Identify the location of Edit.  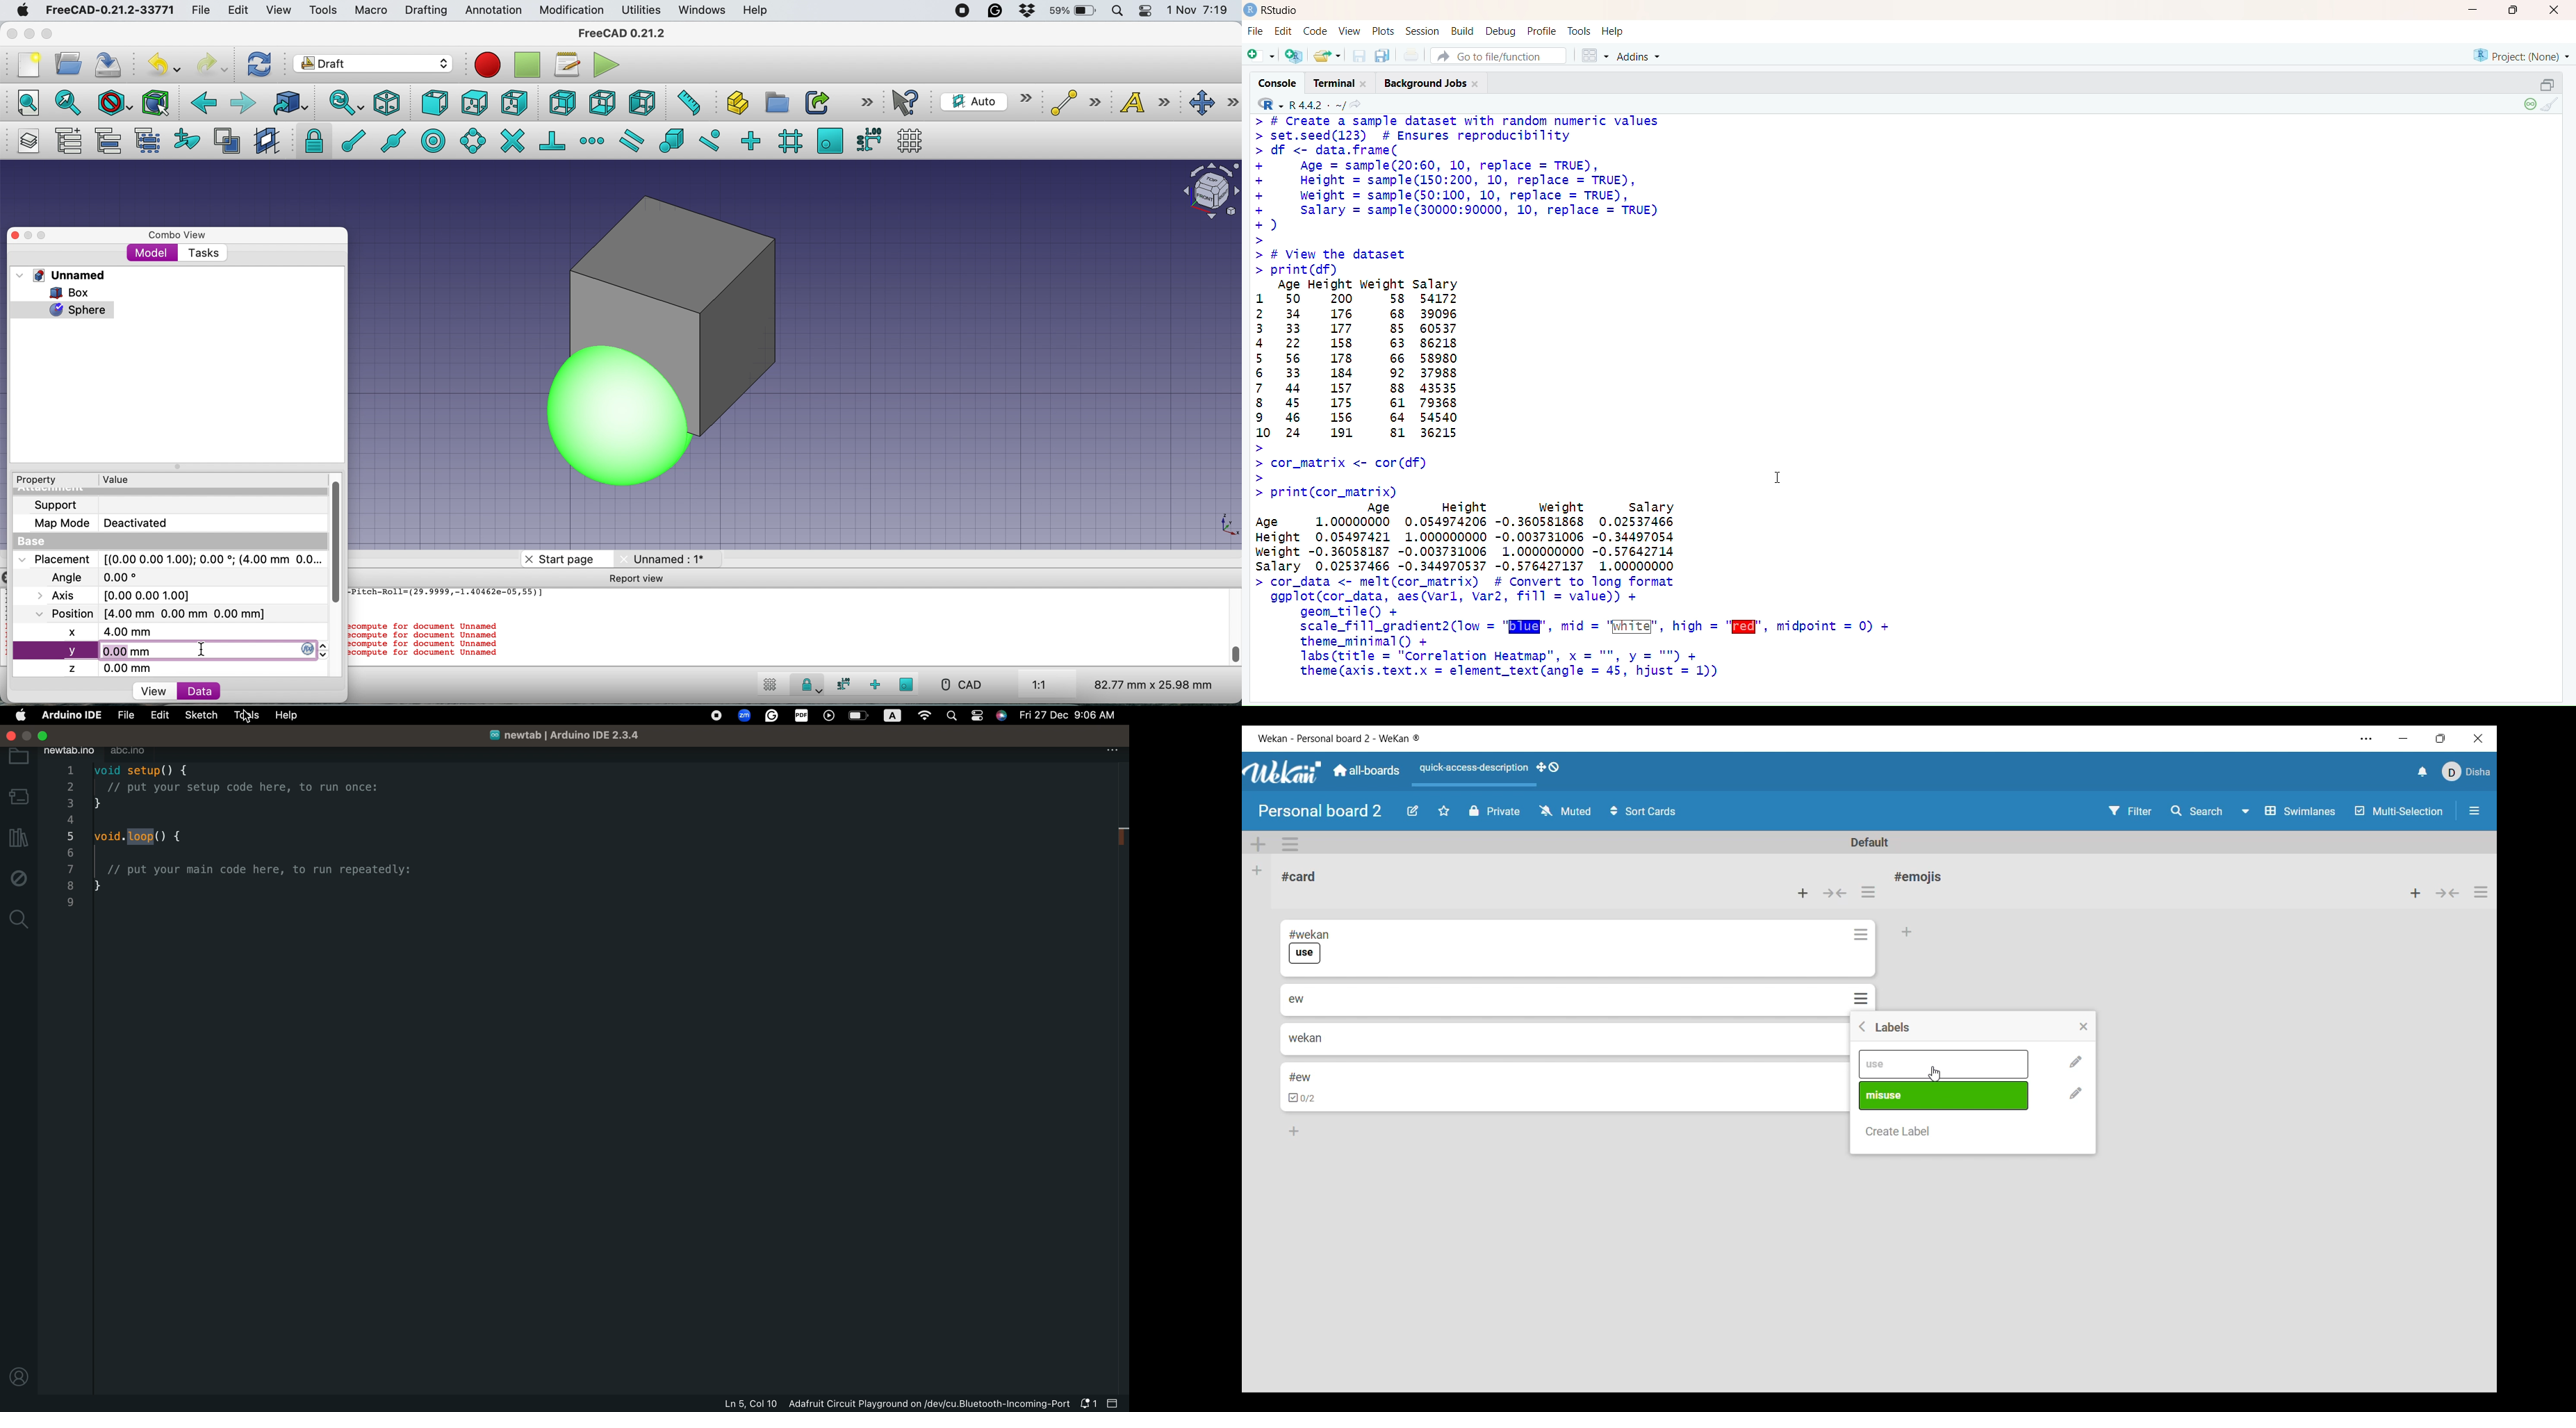
(1284, 32).